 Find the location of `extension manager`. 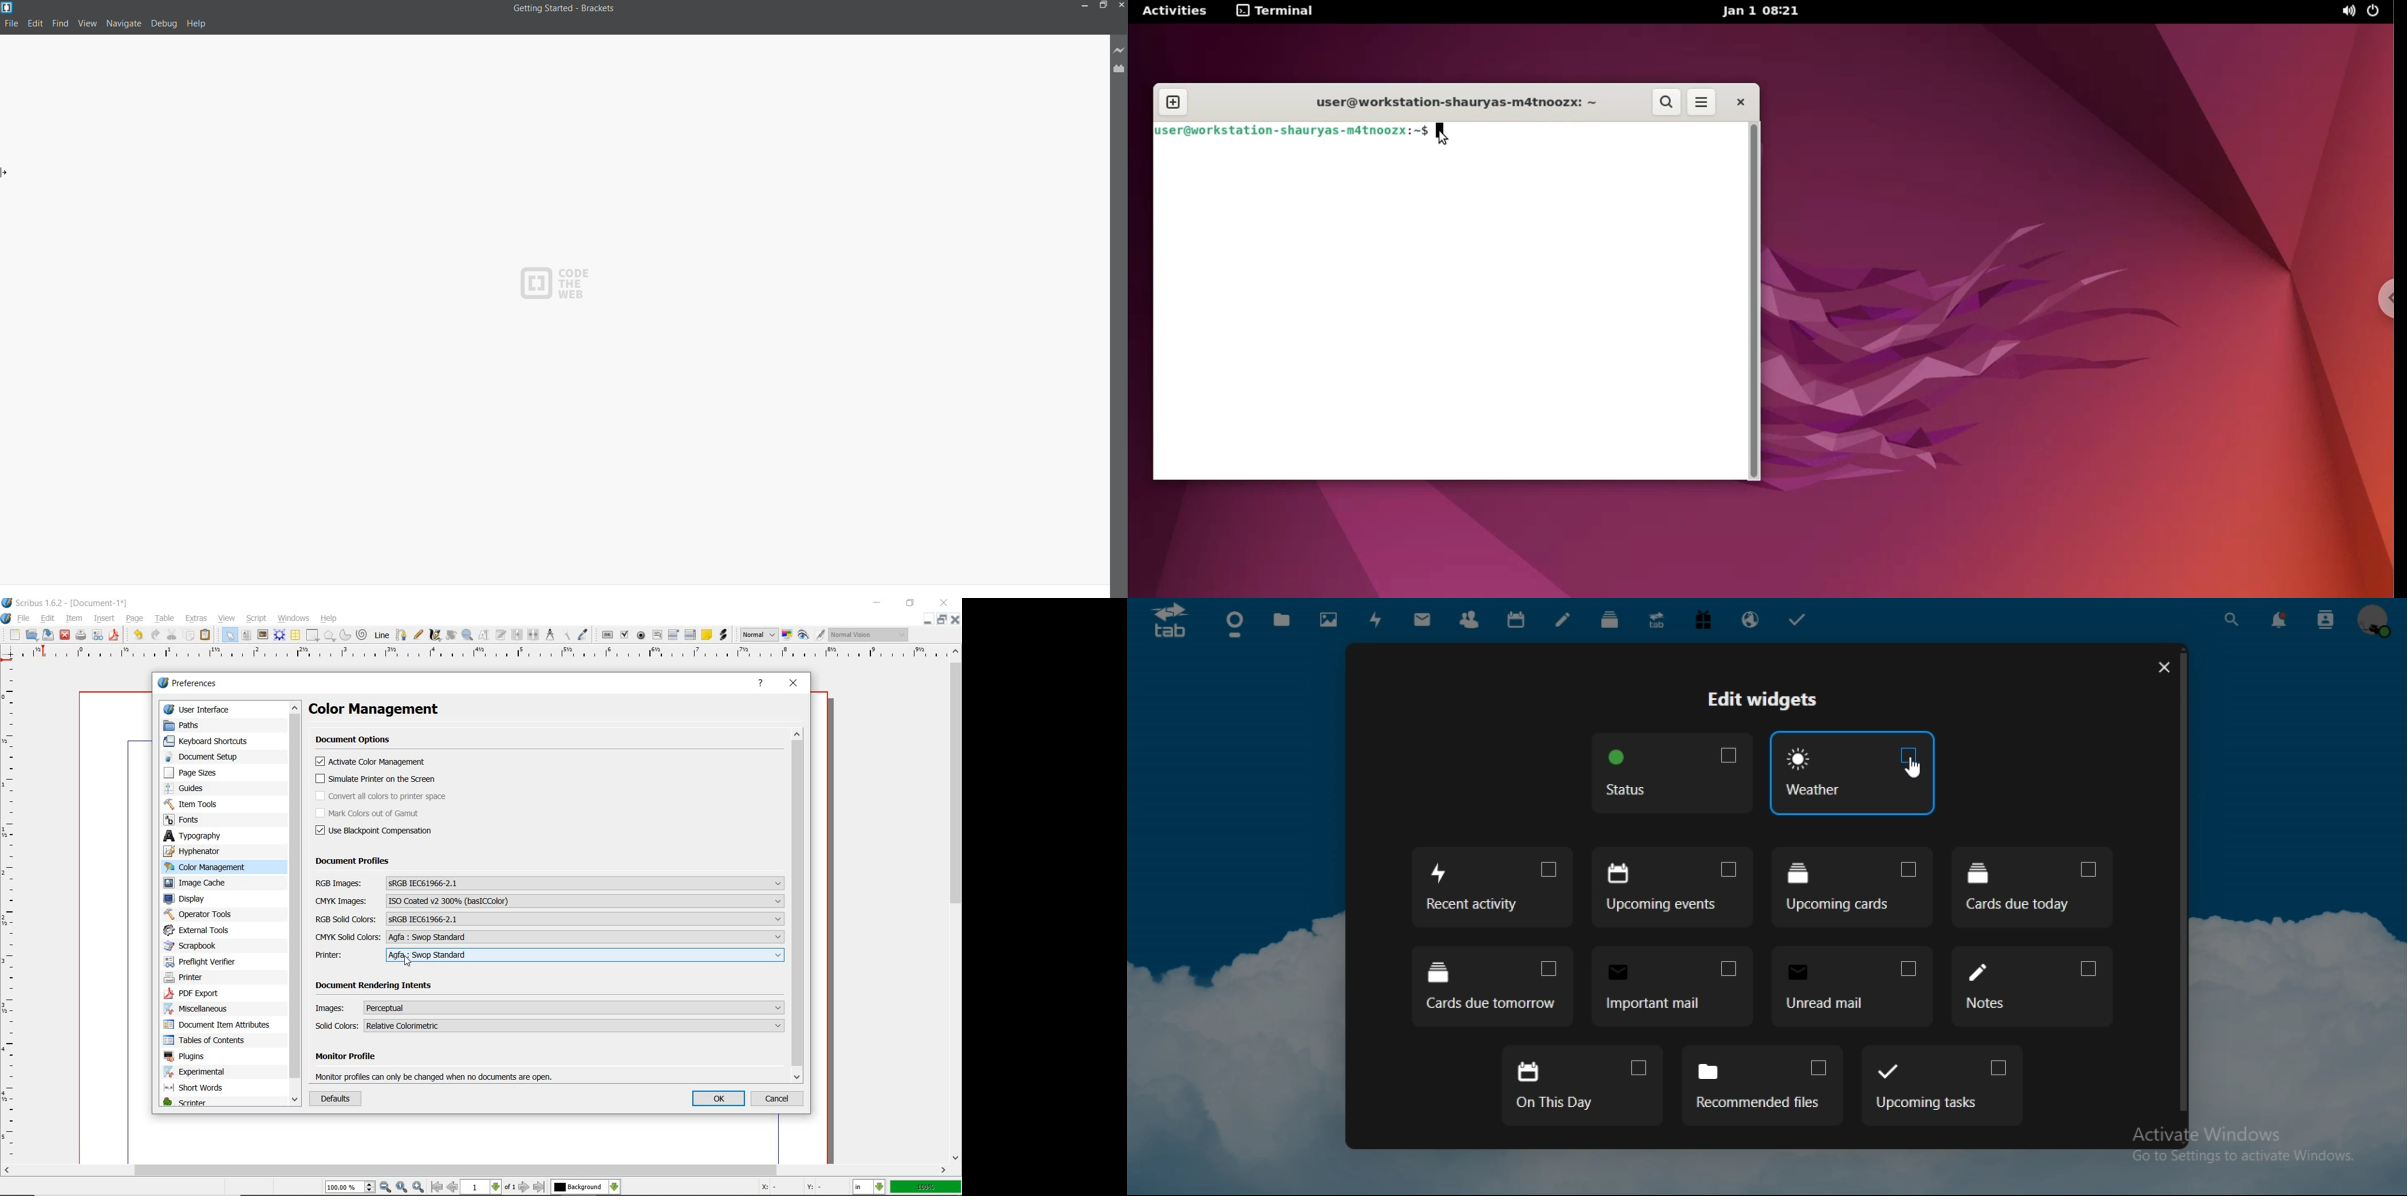

extension manager is located at coordinates (1120, 69).